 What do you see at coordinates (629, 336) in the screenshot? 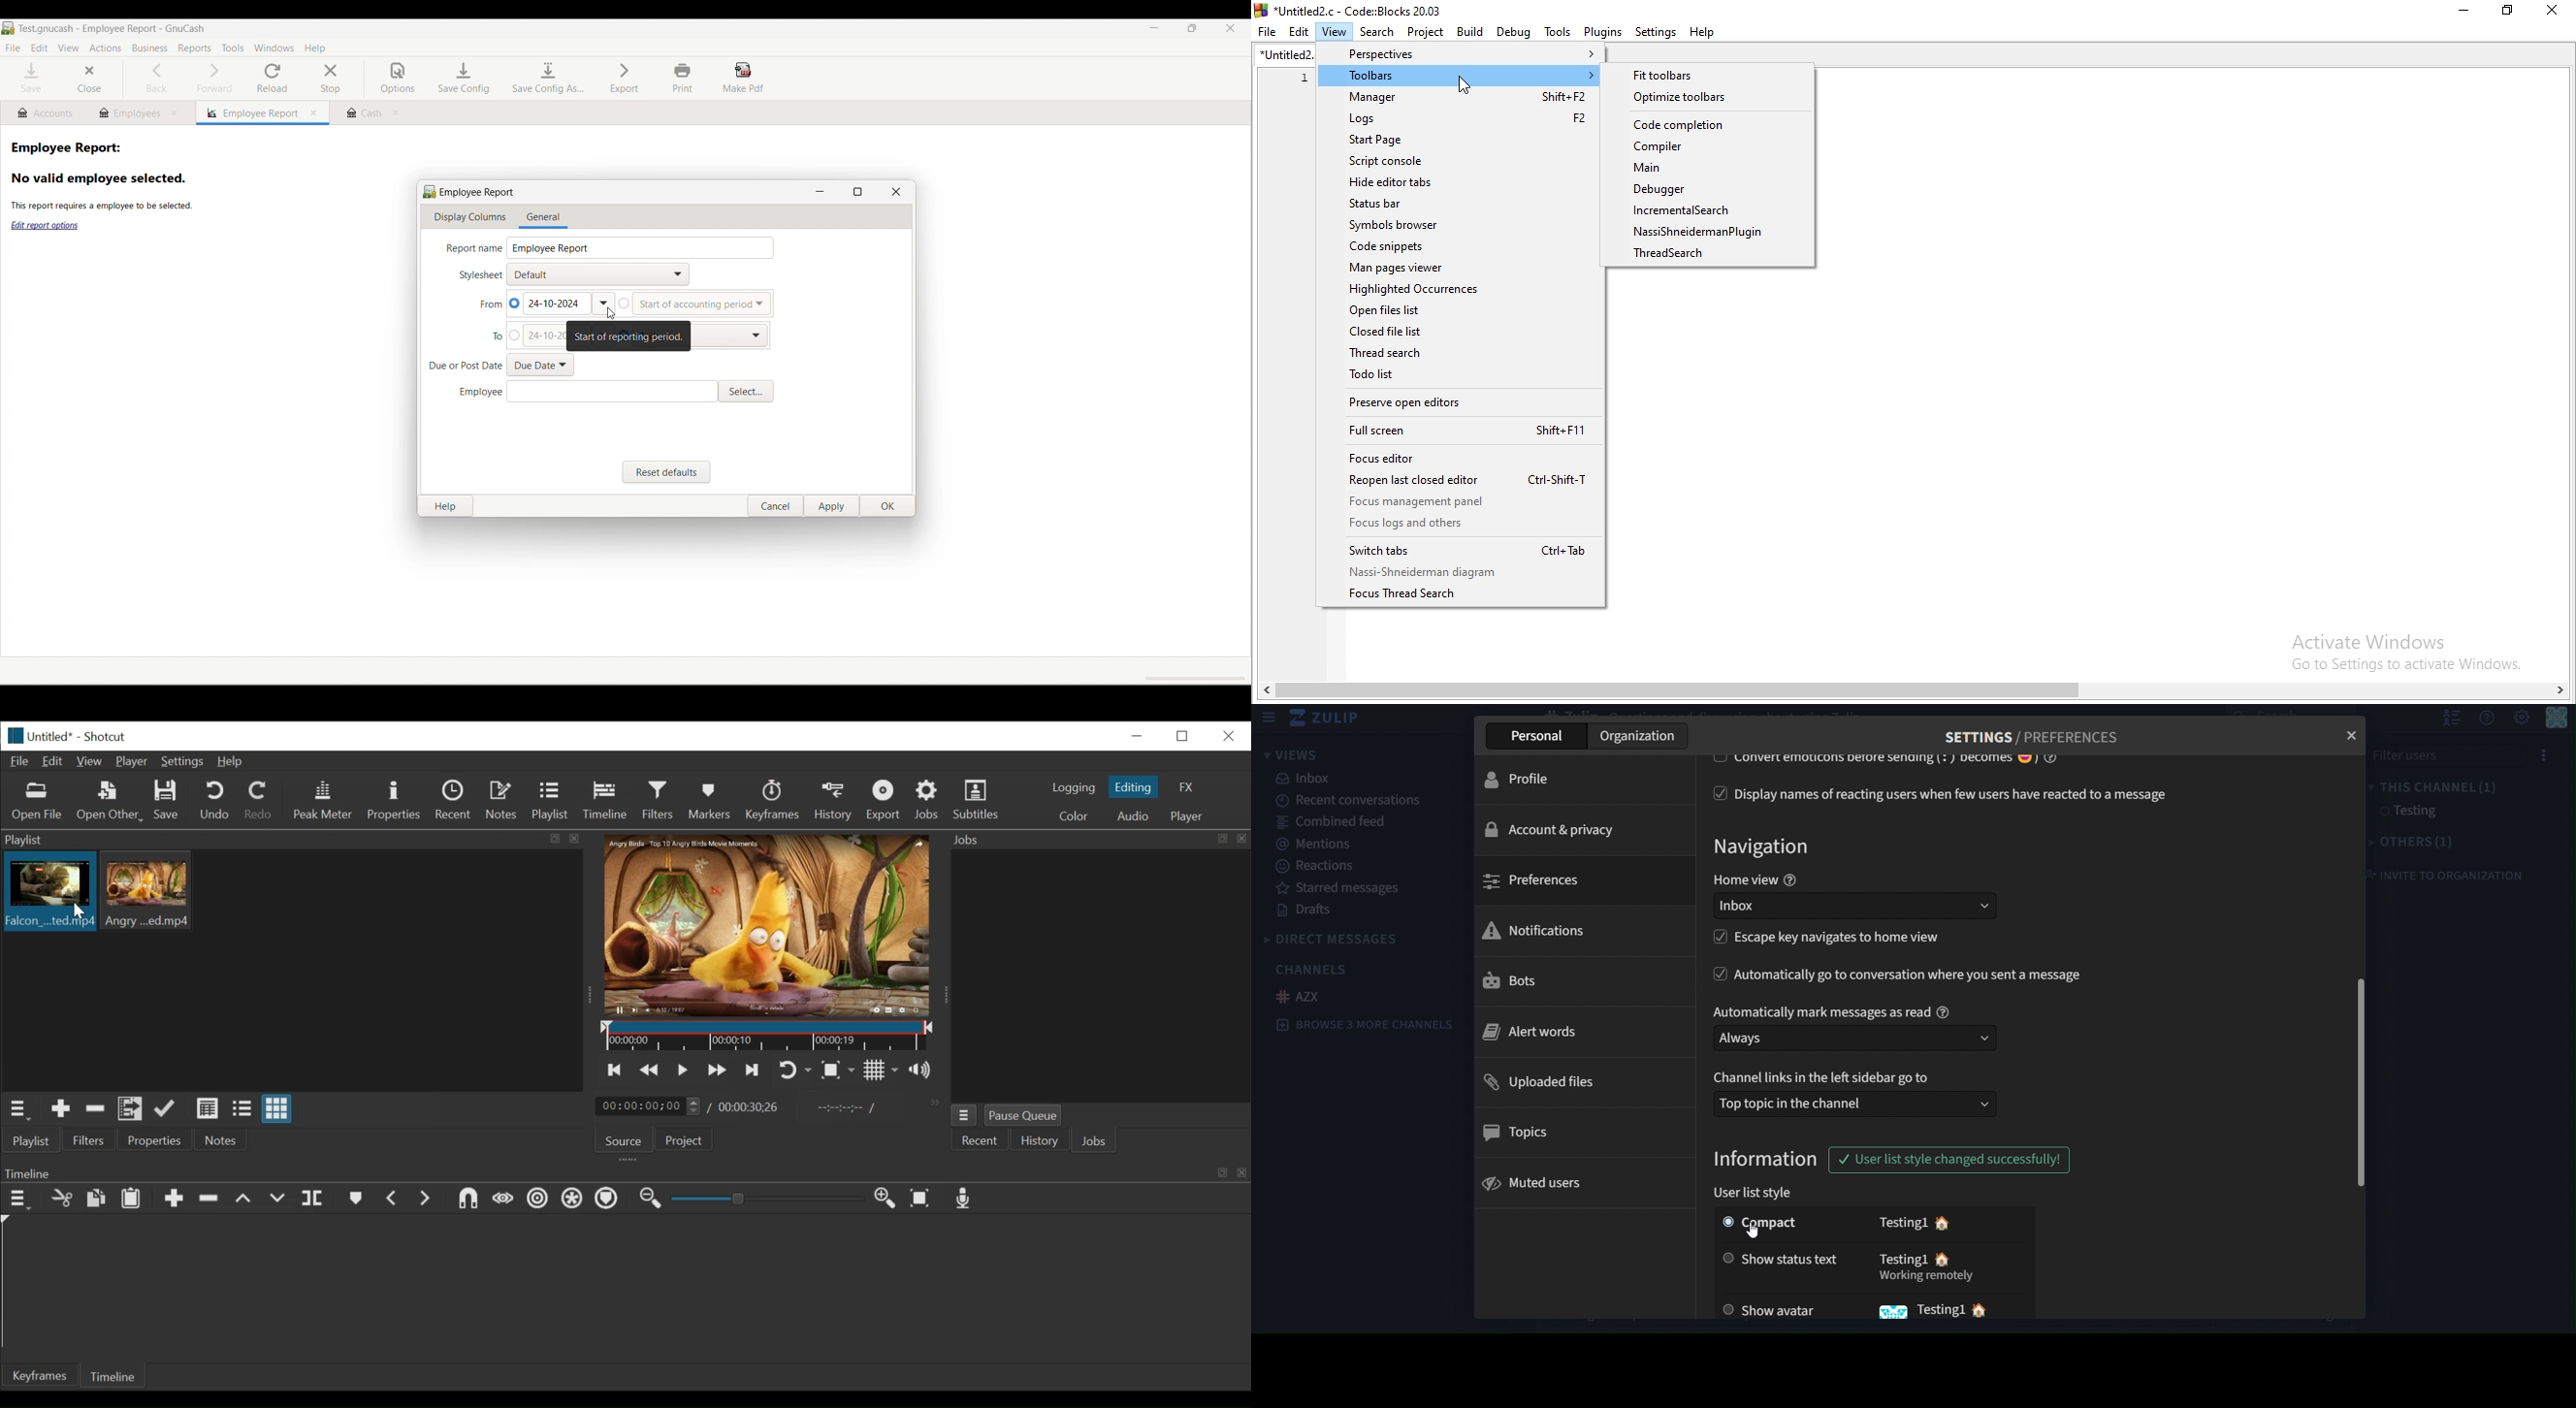
I see `Description of selected button` at bounding box center [629, 336].